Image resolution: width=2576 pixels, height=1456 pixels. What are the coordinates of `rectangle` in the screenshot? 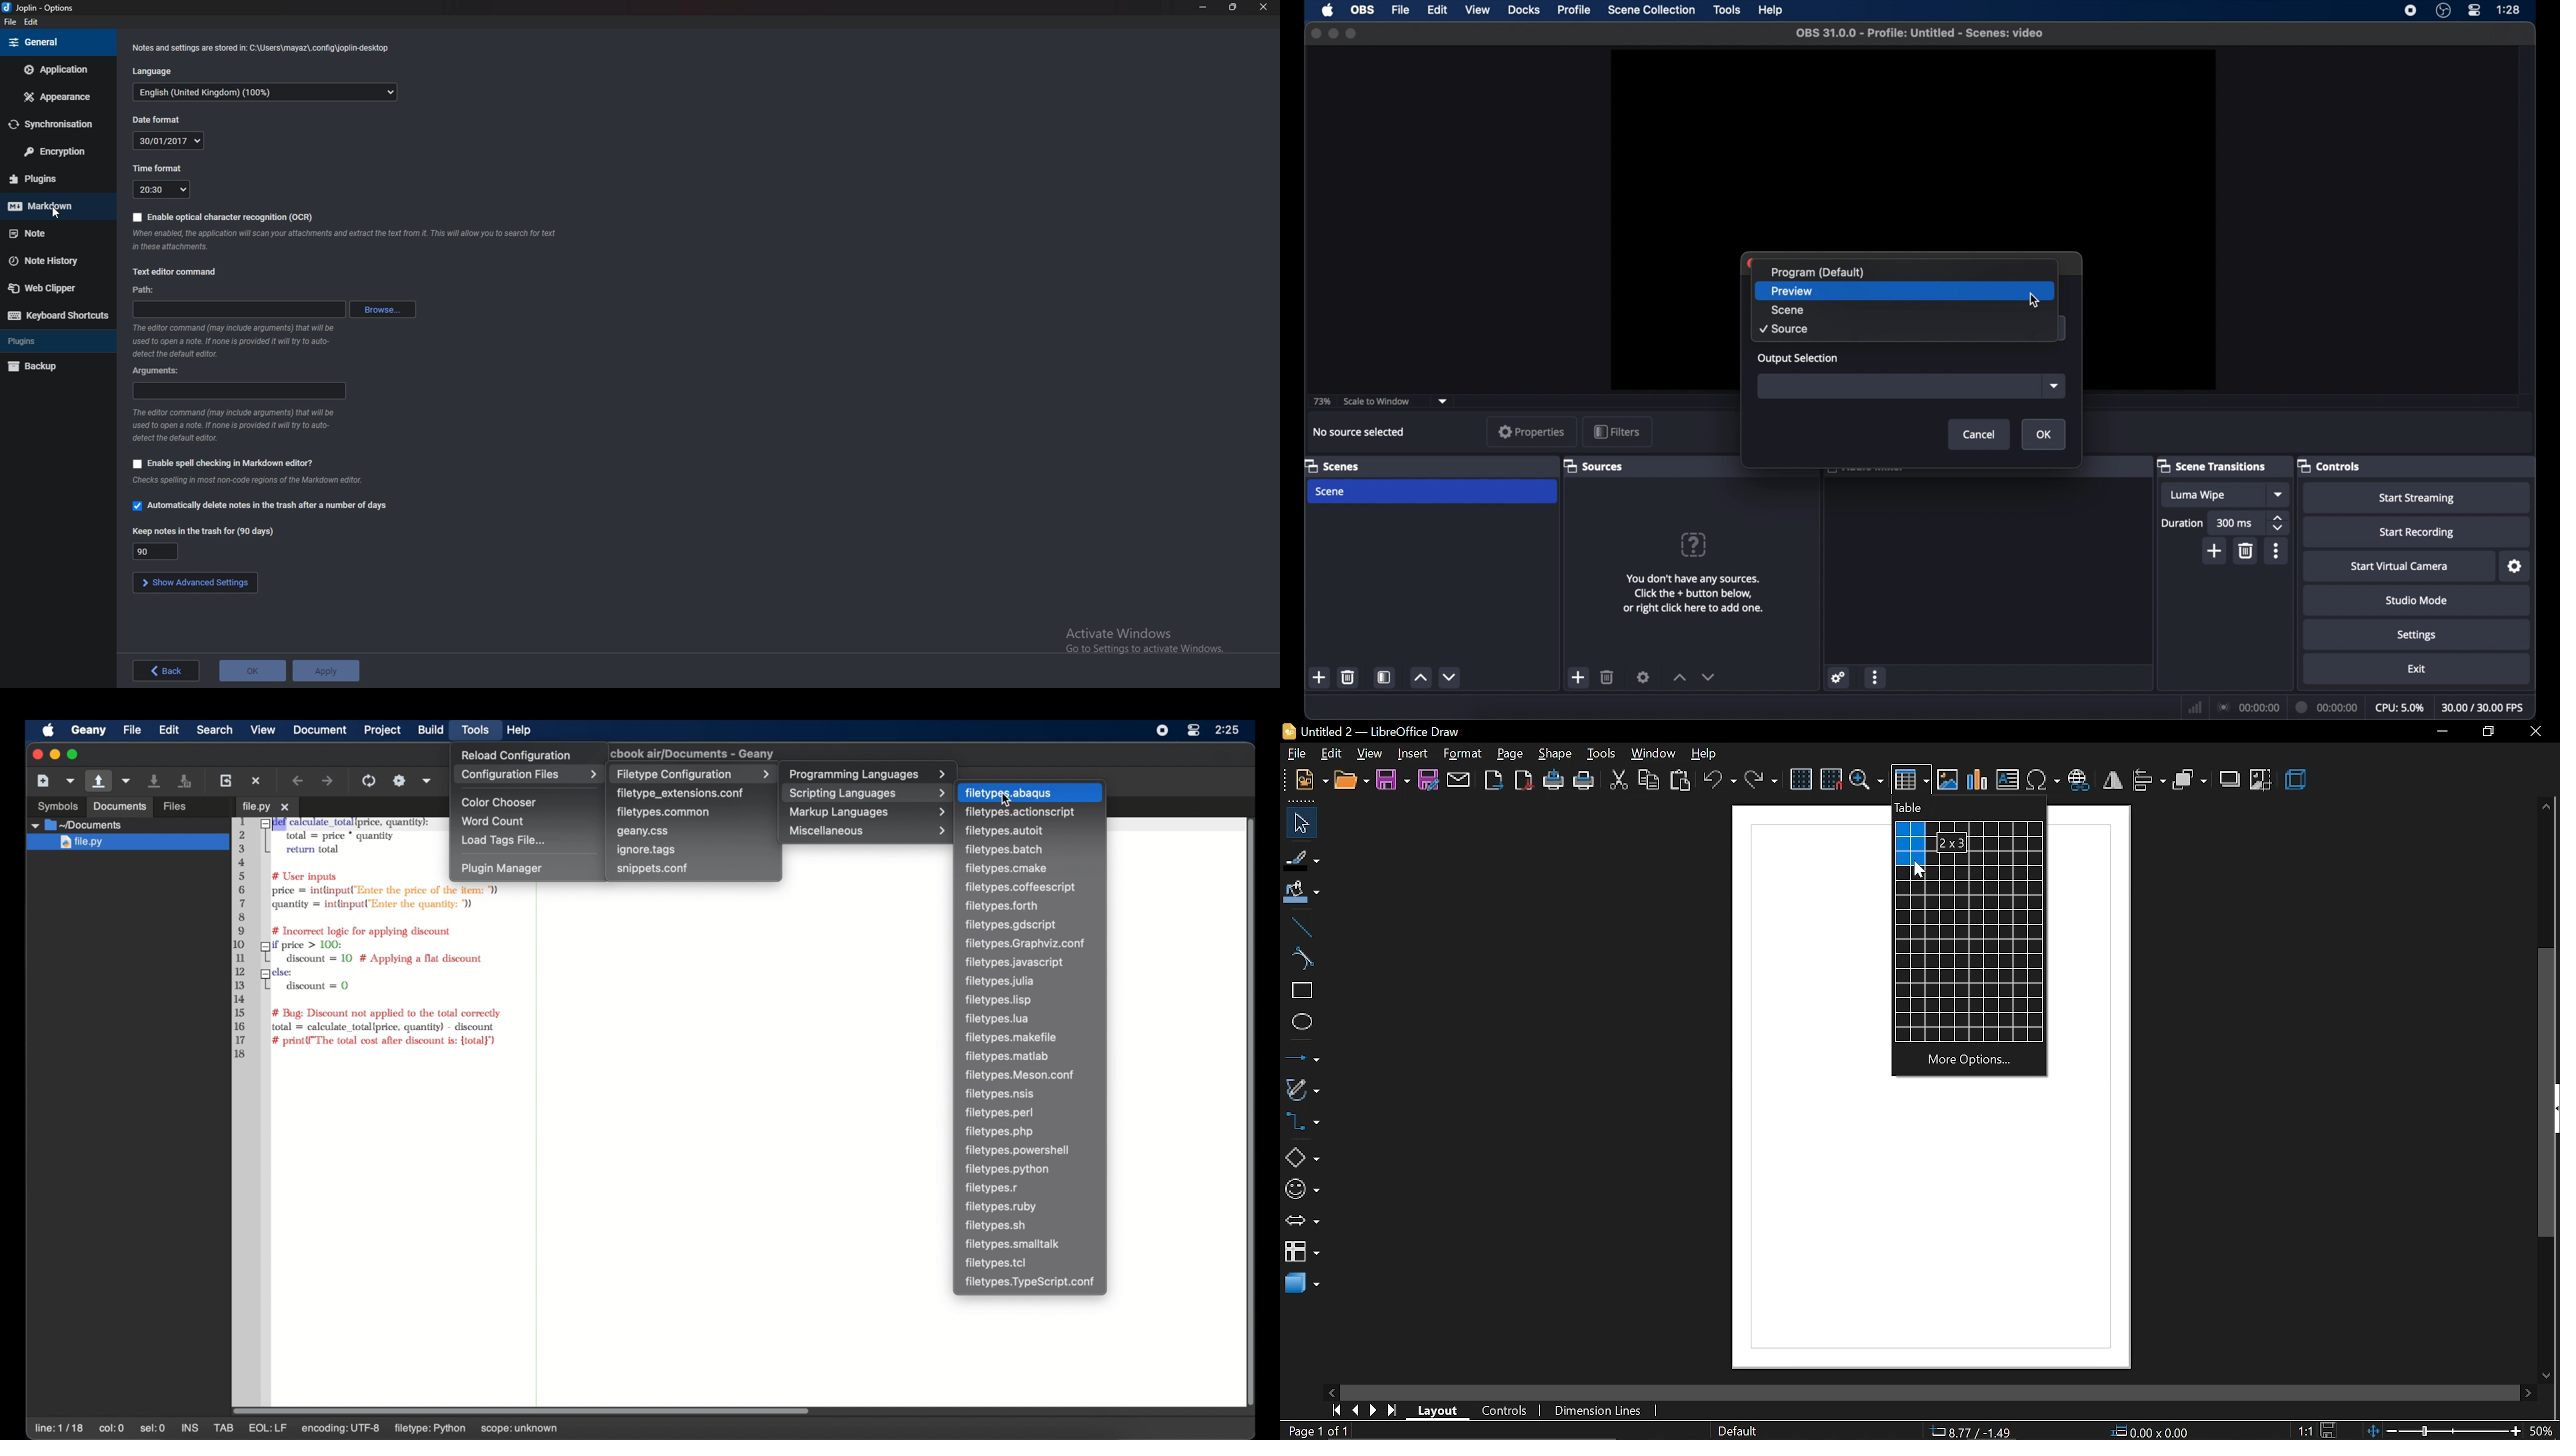 It's located at (1298, 991).